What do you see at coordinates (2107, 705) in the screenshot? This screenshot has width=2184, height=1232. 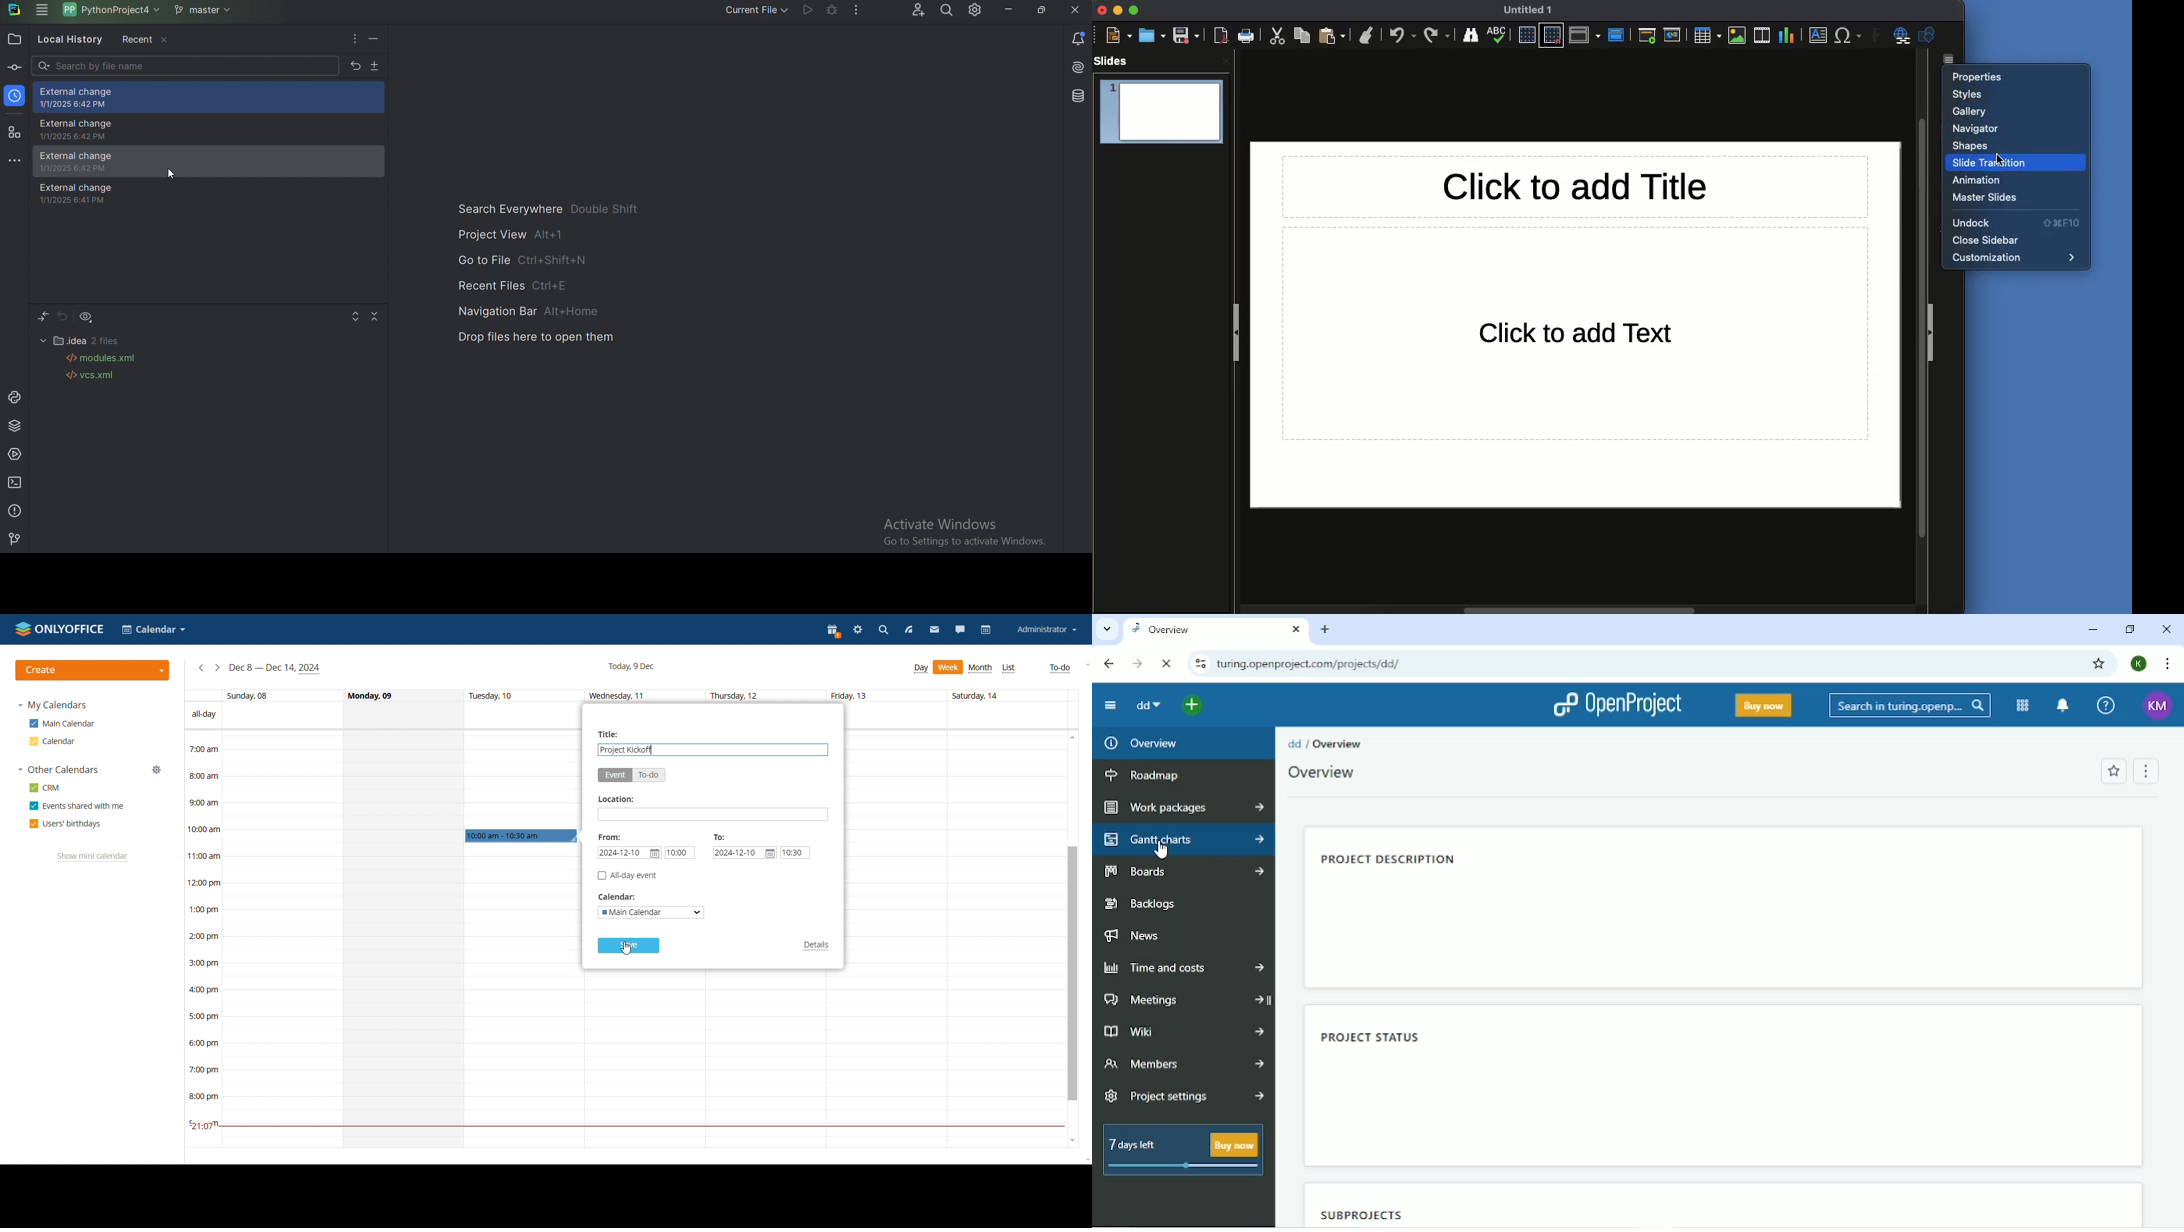 I see `Help` at bounding box center [2107, 705].